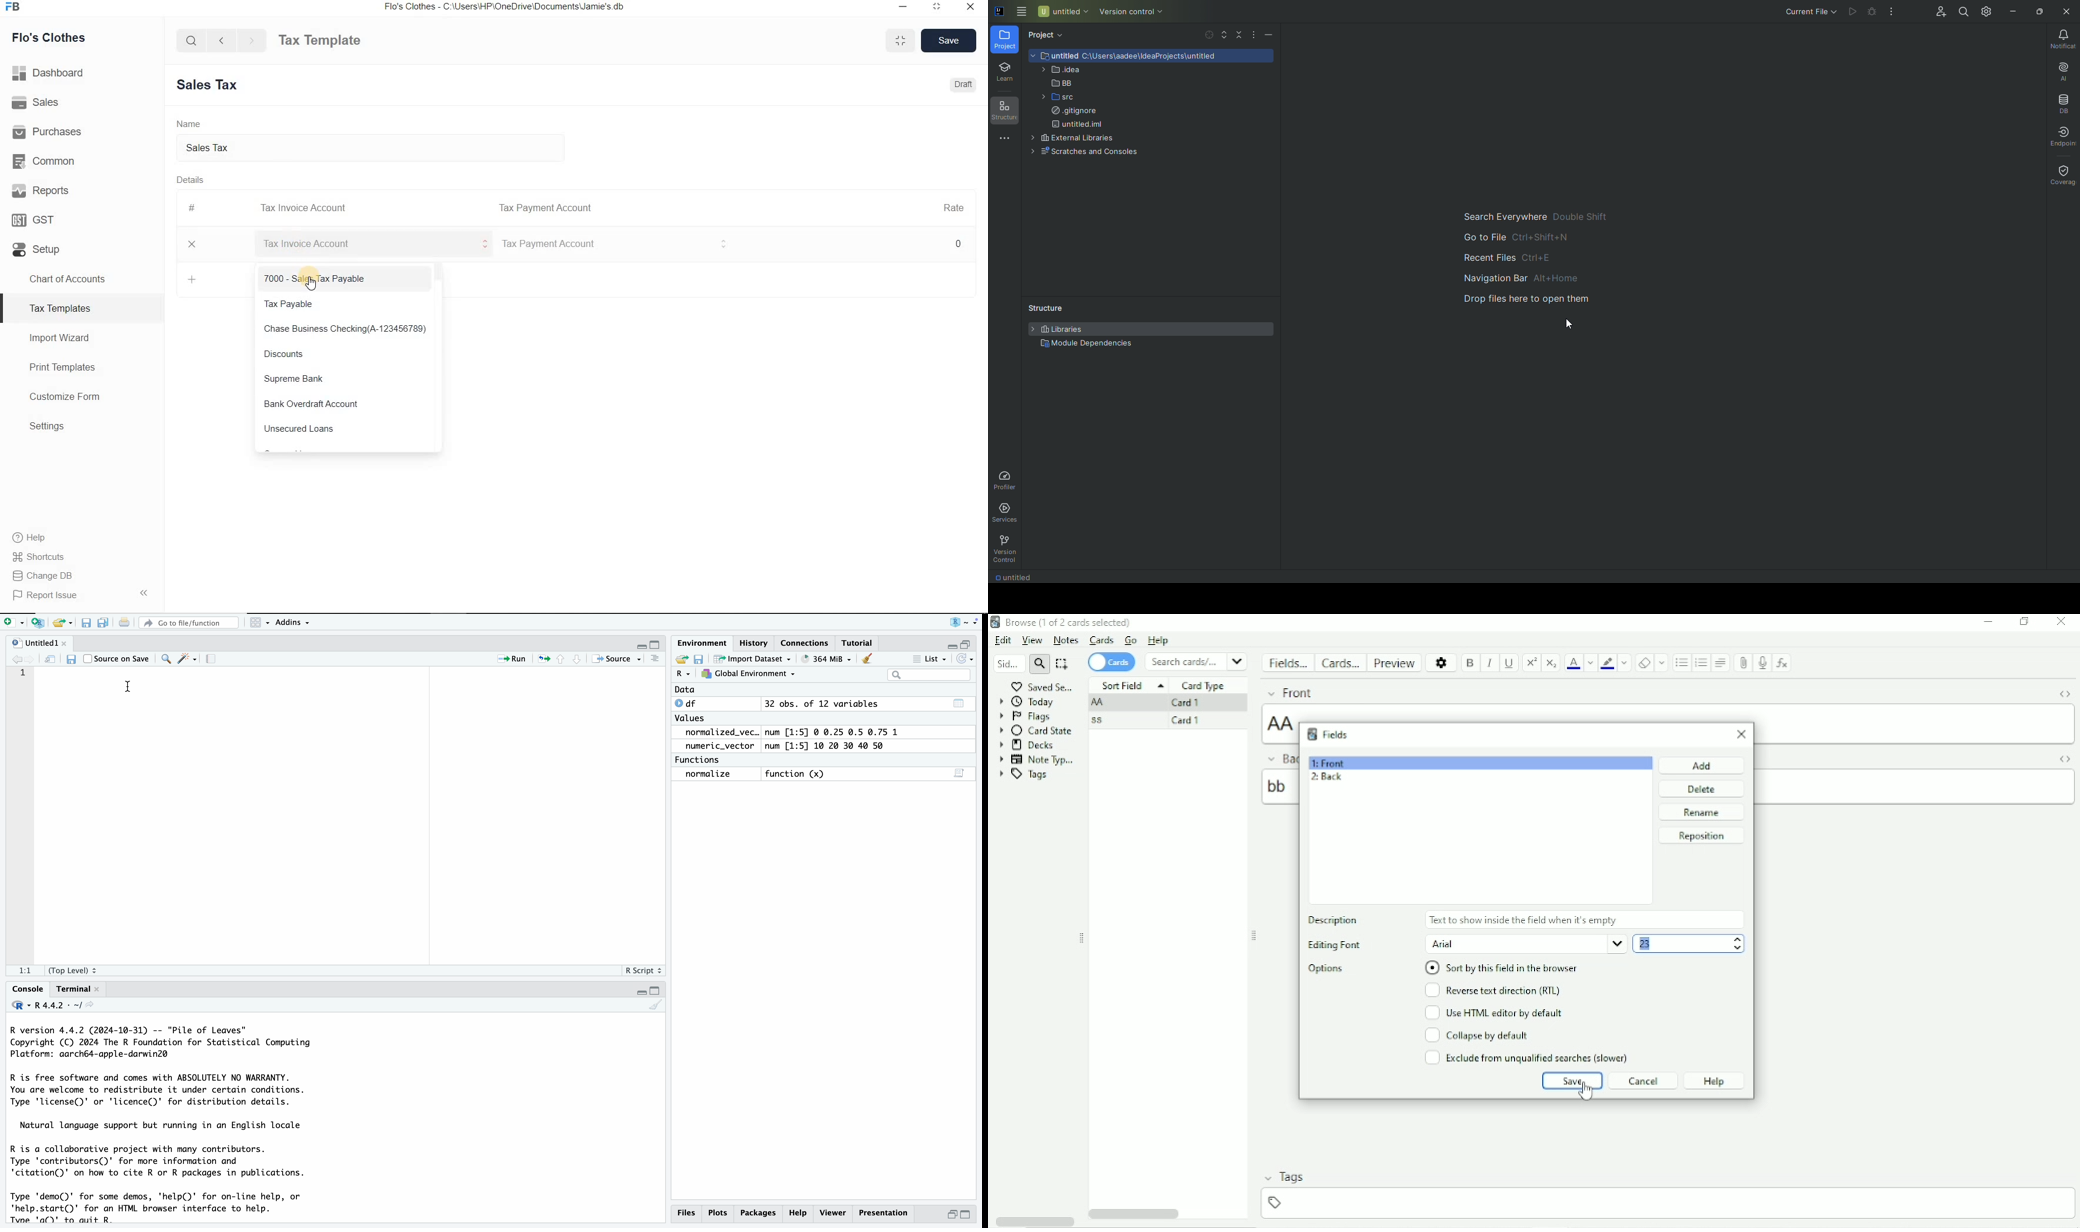 Image resolution: width=2100 pixels, height=1232 pixels. Describe the element at coordinates (1033, 641) in the screenshot. I see `View` at that location.